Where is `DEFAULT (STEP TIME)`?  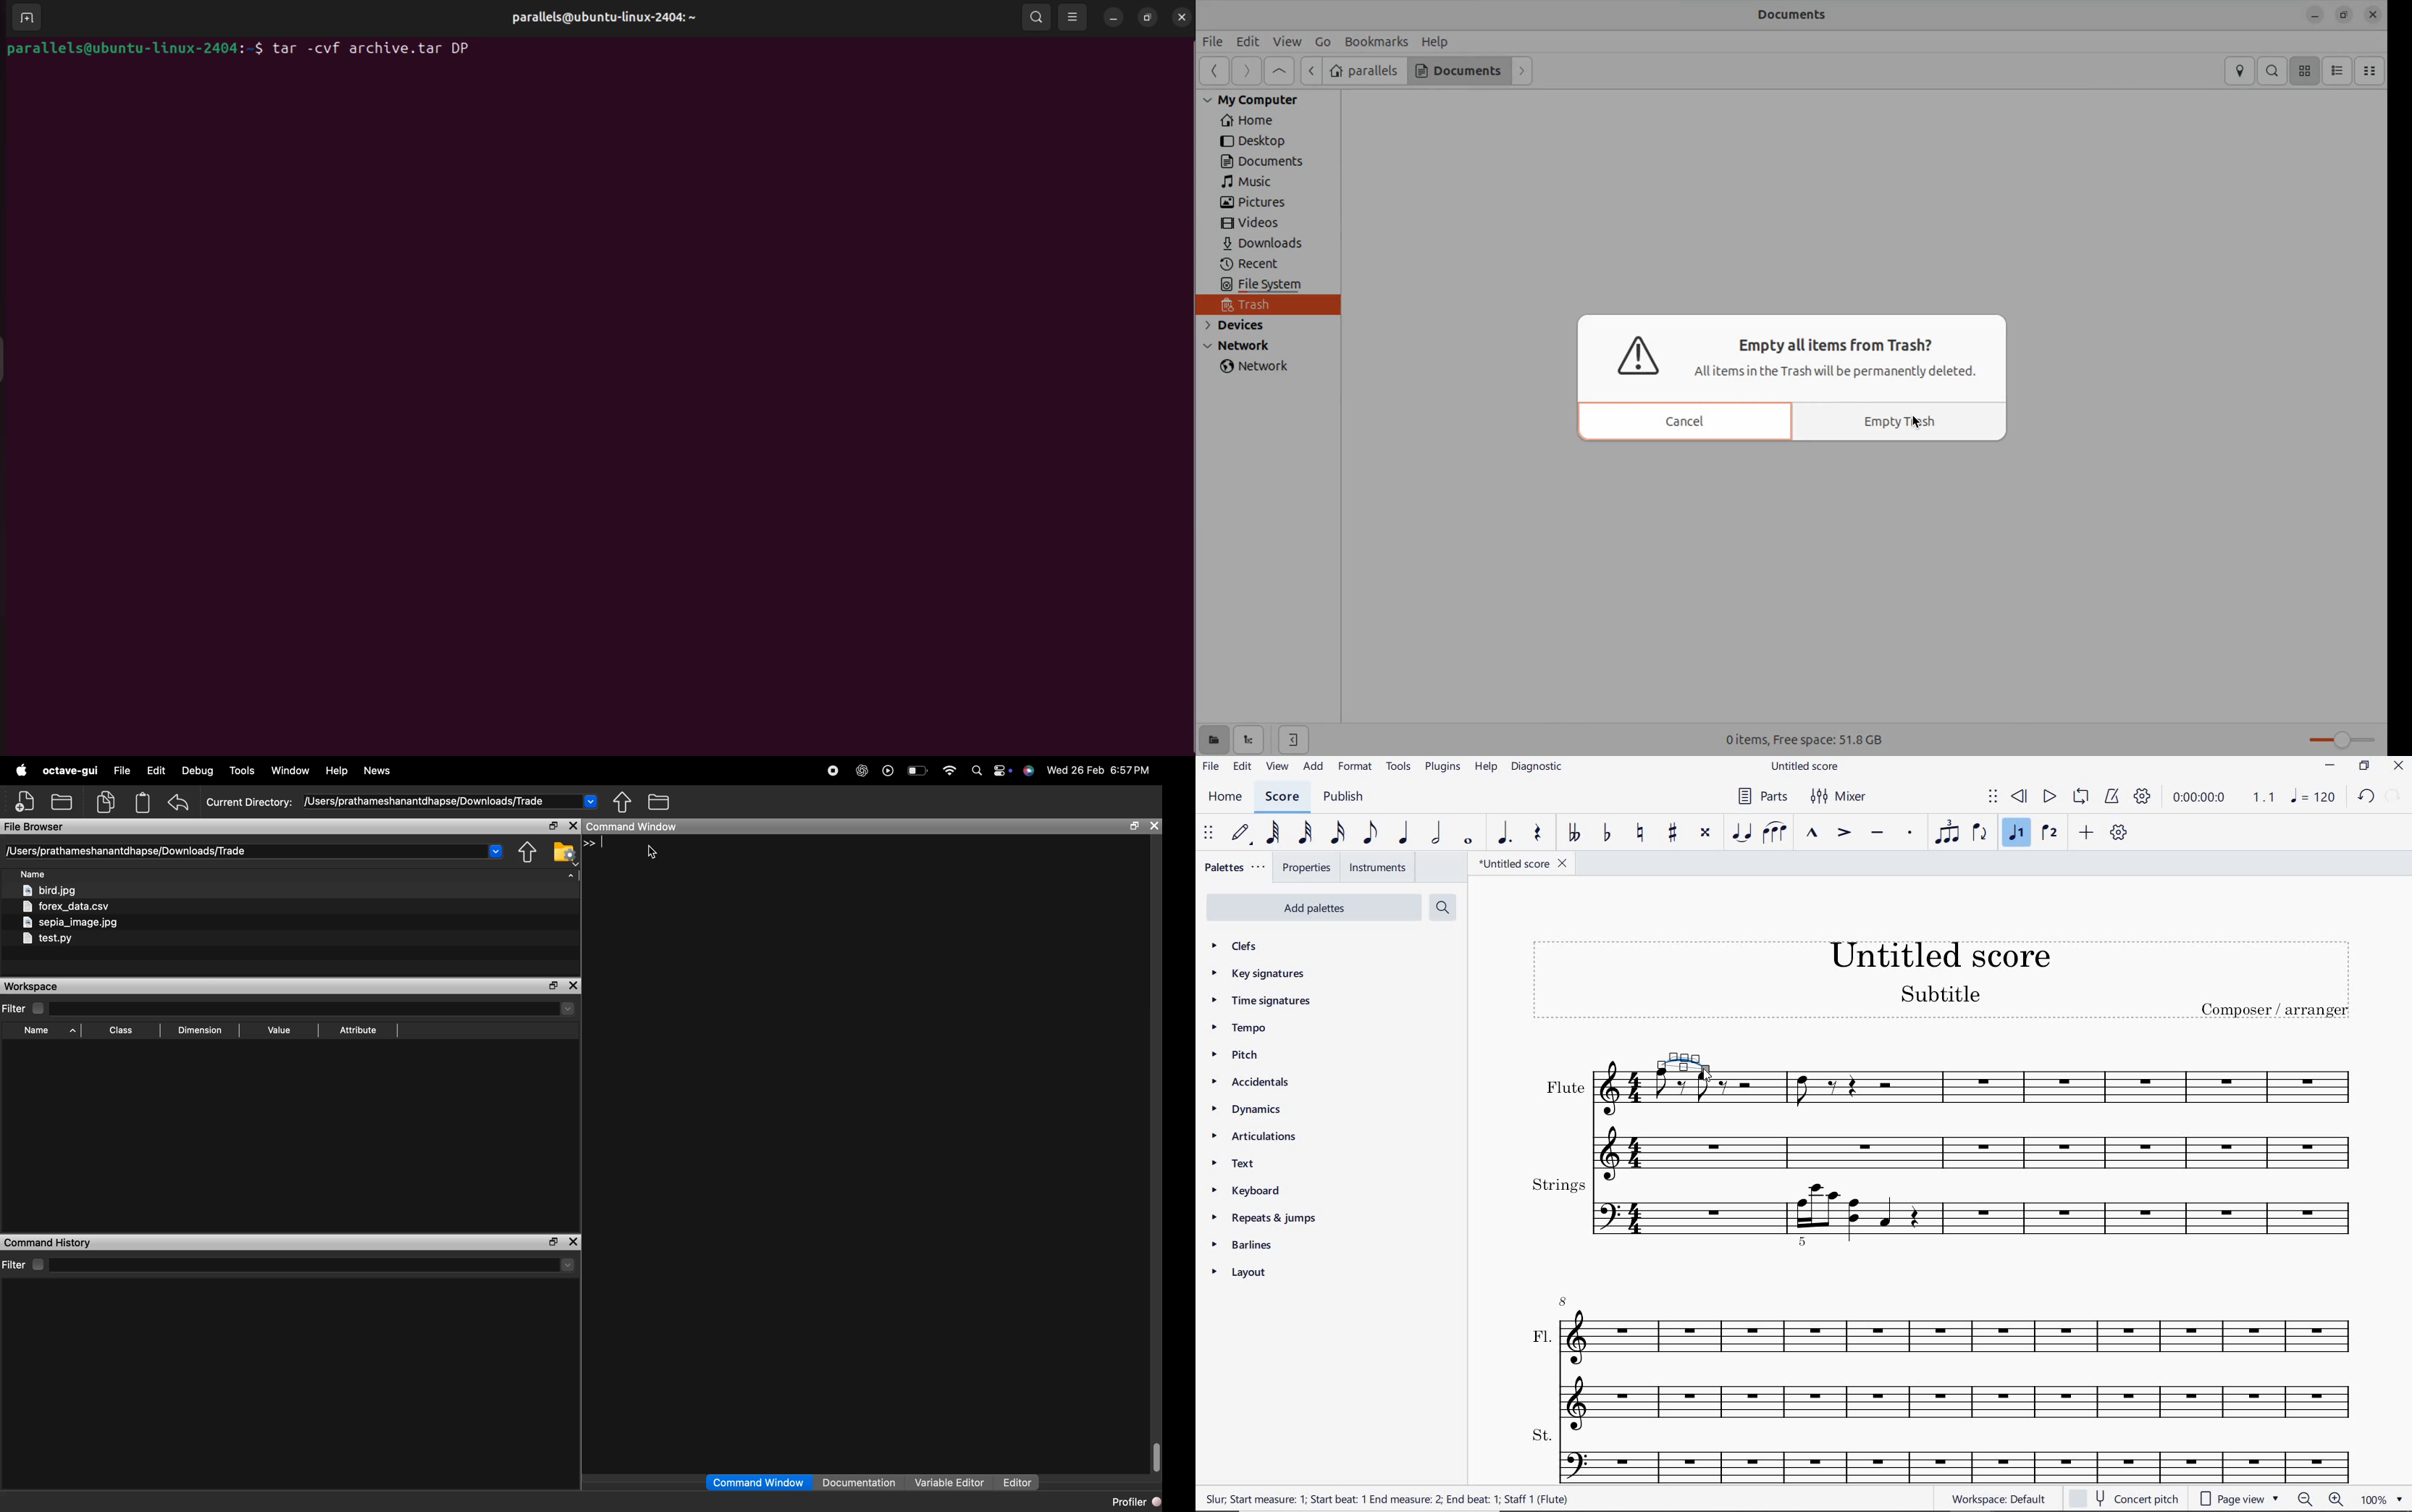 DEFAULT (STEP TIME) is located at coordinates (1243, 833).